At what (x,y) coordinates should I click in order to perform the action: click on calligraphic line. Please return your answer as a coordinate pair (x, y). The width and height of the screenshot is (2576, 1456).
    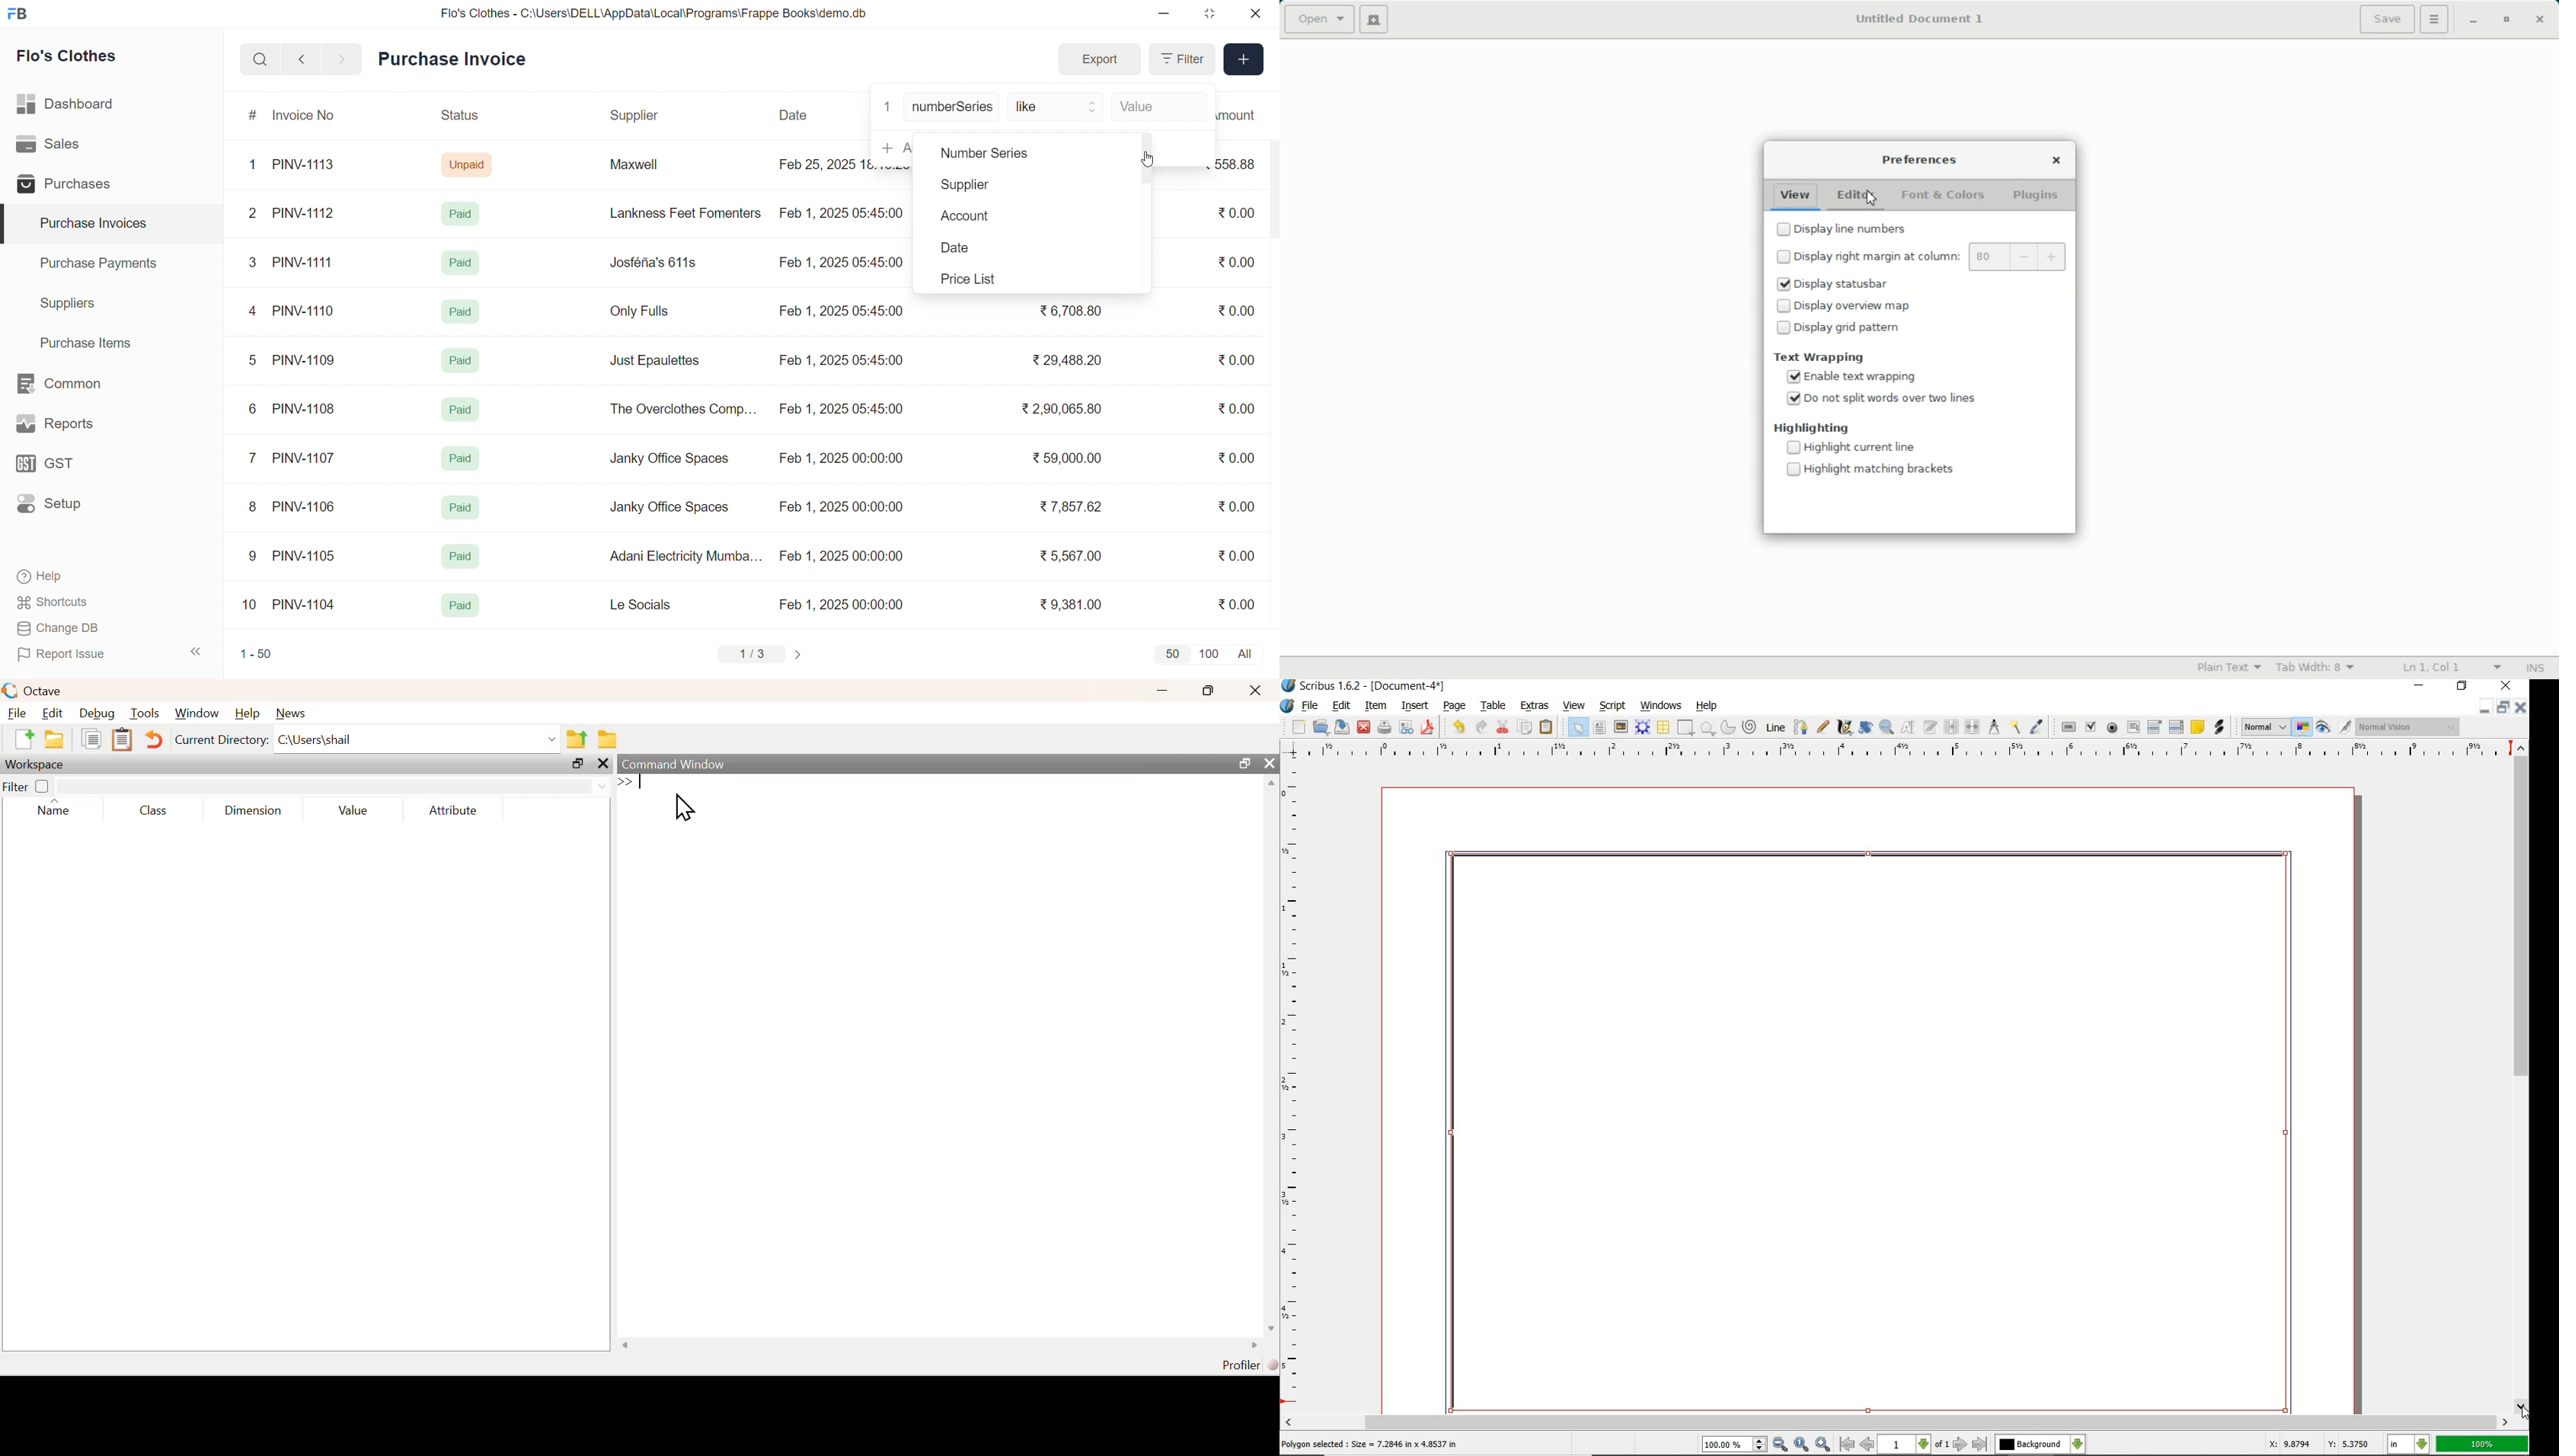
    Looking at the image, I should click on (1844, 727).